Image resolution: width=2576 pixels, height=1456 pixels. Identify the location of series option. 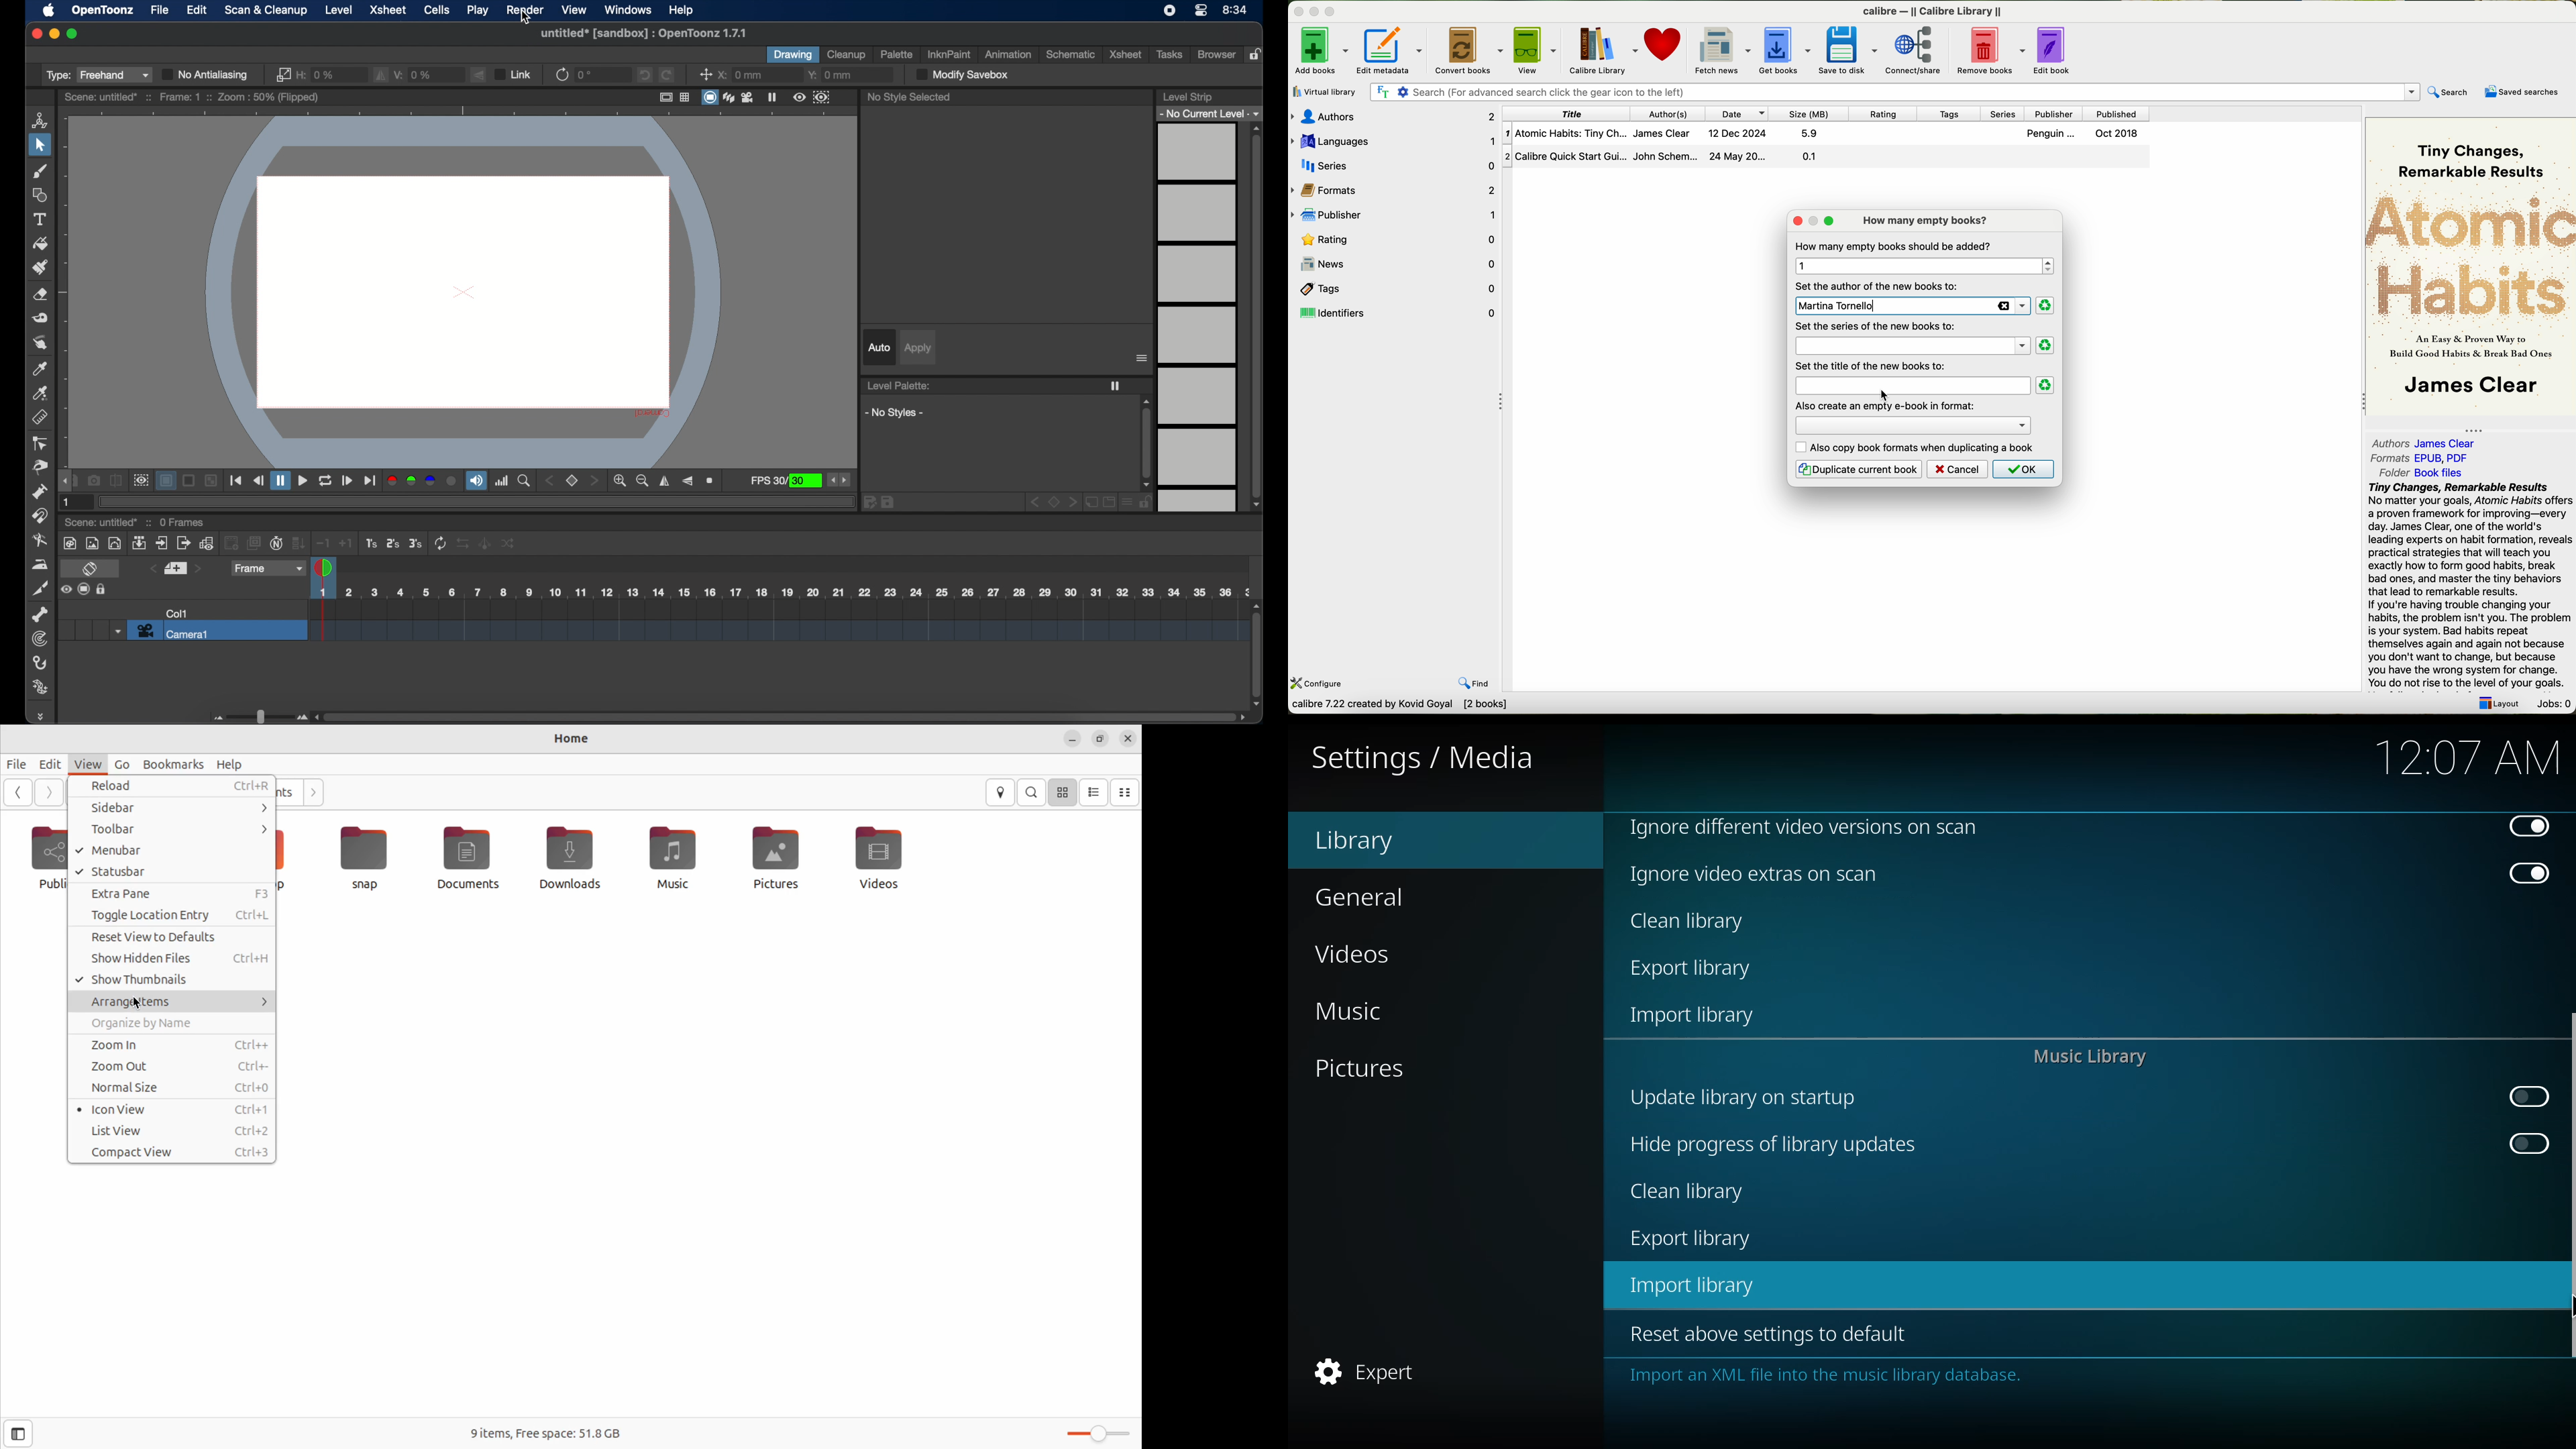
(1912, 345).